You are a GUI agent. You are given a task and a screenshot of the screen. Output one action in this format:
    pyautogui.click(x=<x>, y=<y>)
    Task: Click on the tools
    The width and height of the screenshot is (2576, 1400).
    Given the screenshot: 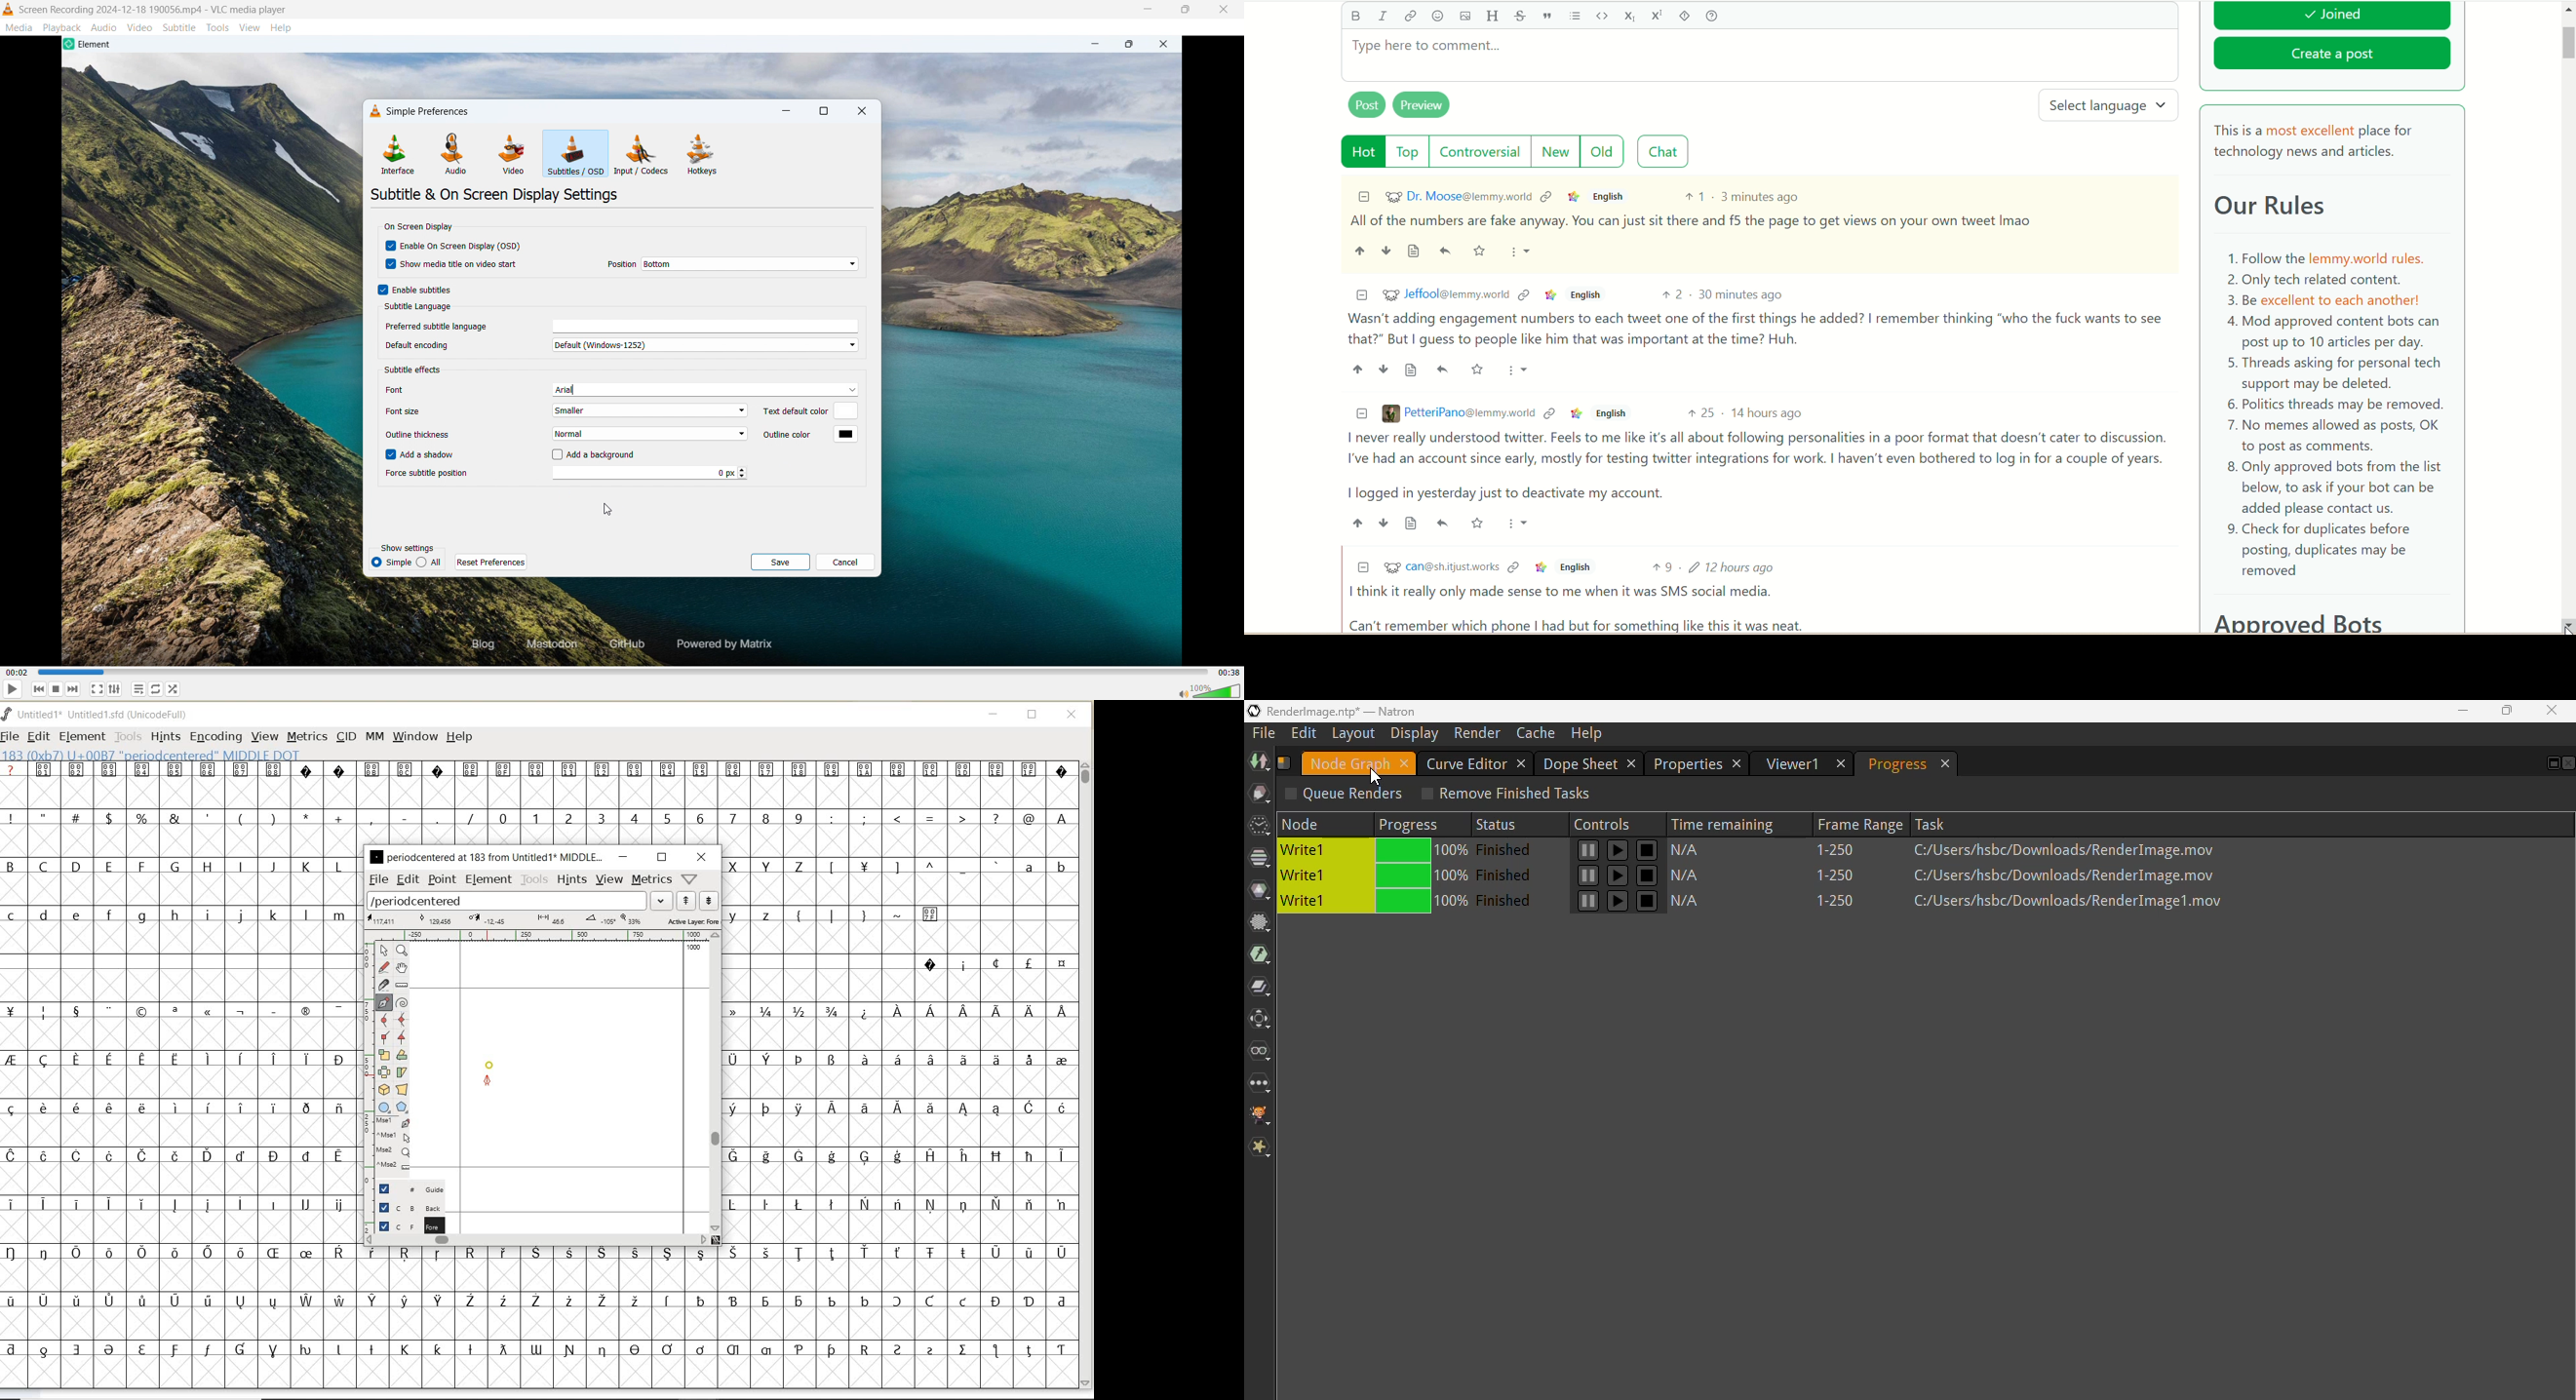 What is the action you would take?
    pyautogui.click(x=534, y=880)
    